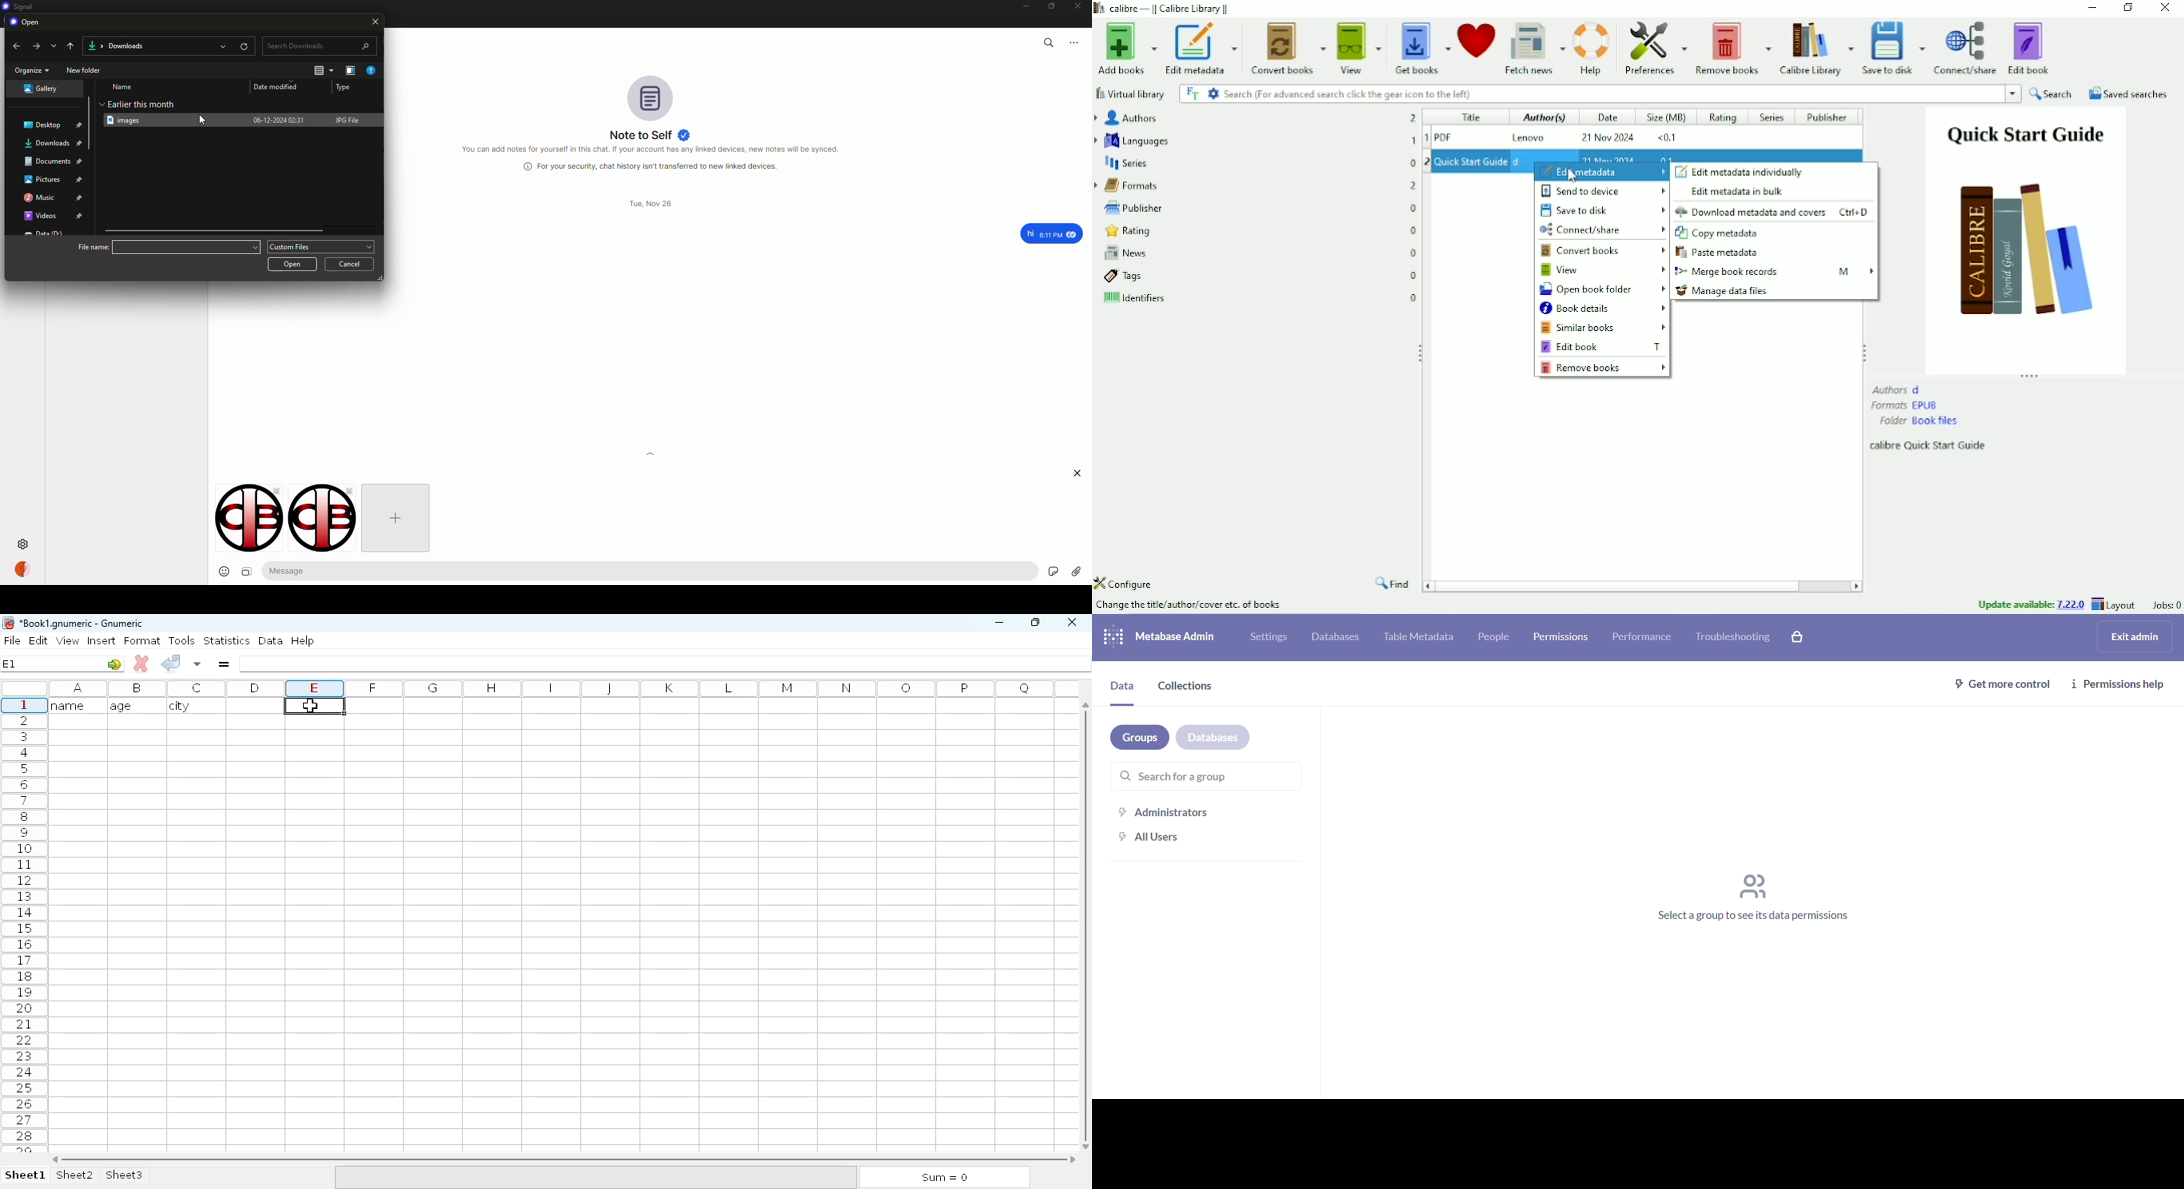 The height and width of the screenshot is (1204, 2184). Describe the element at coordinates (248, 573) in the screenshot. I see `image` at that location.